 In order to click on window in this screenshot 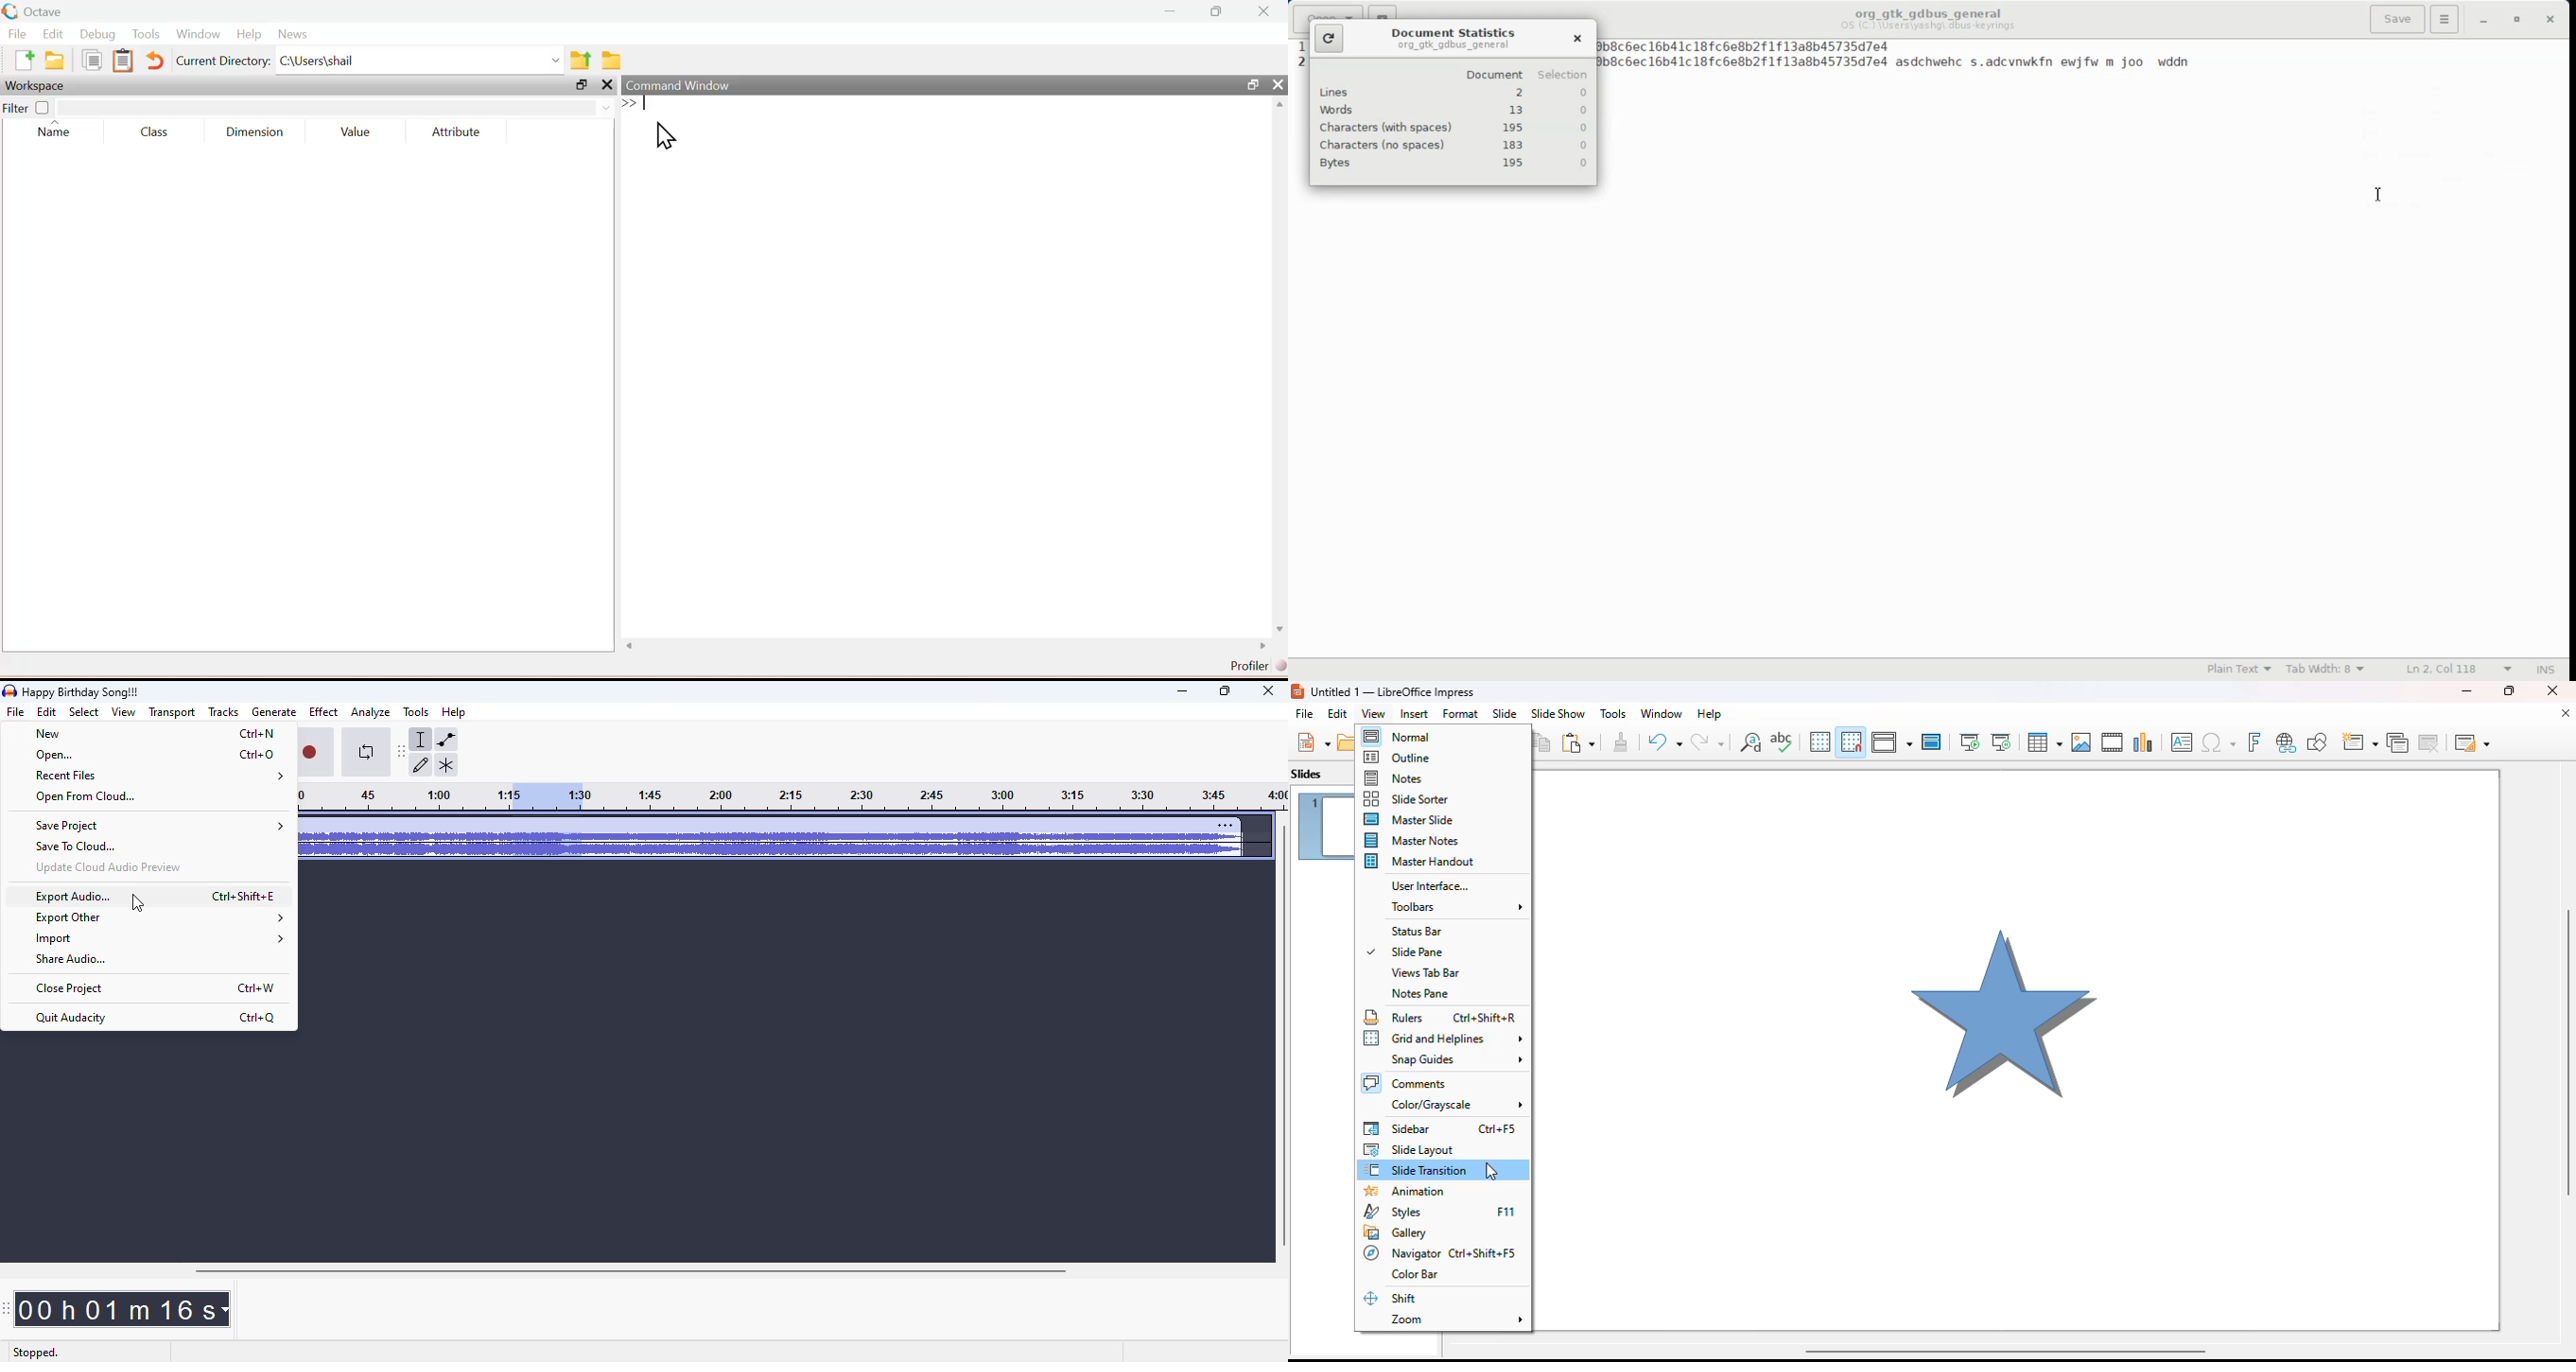, I will do `click(1661, 714)`.